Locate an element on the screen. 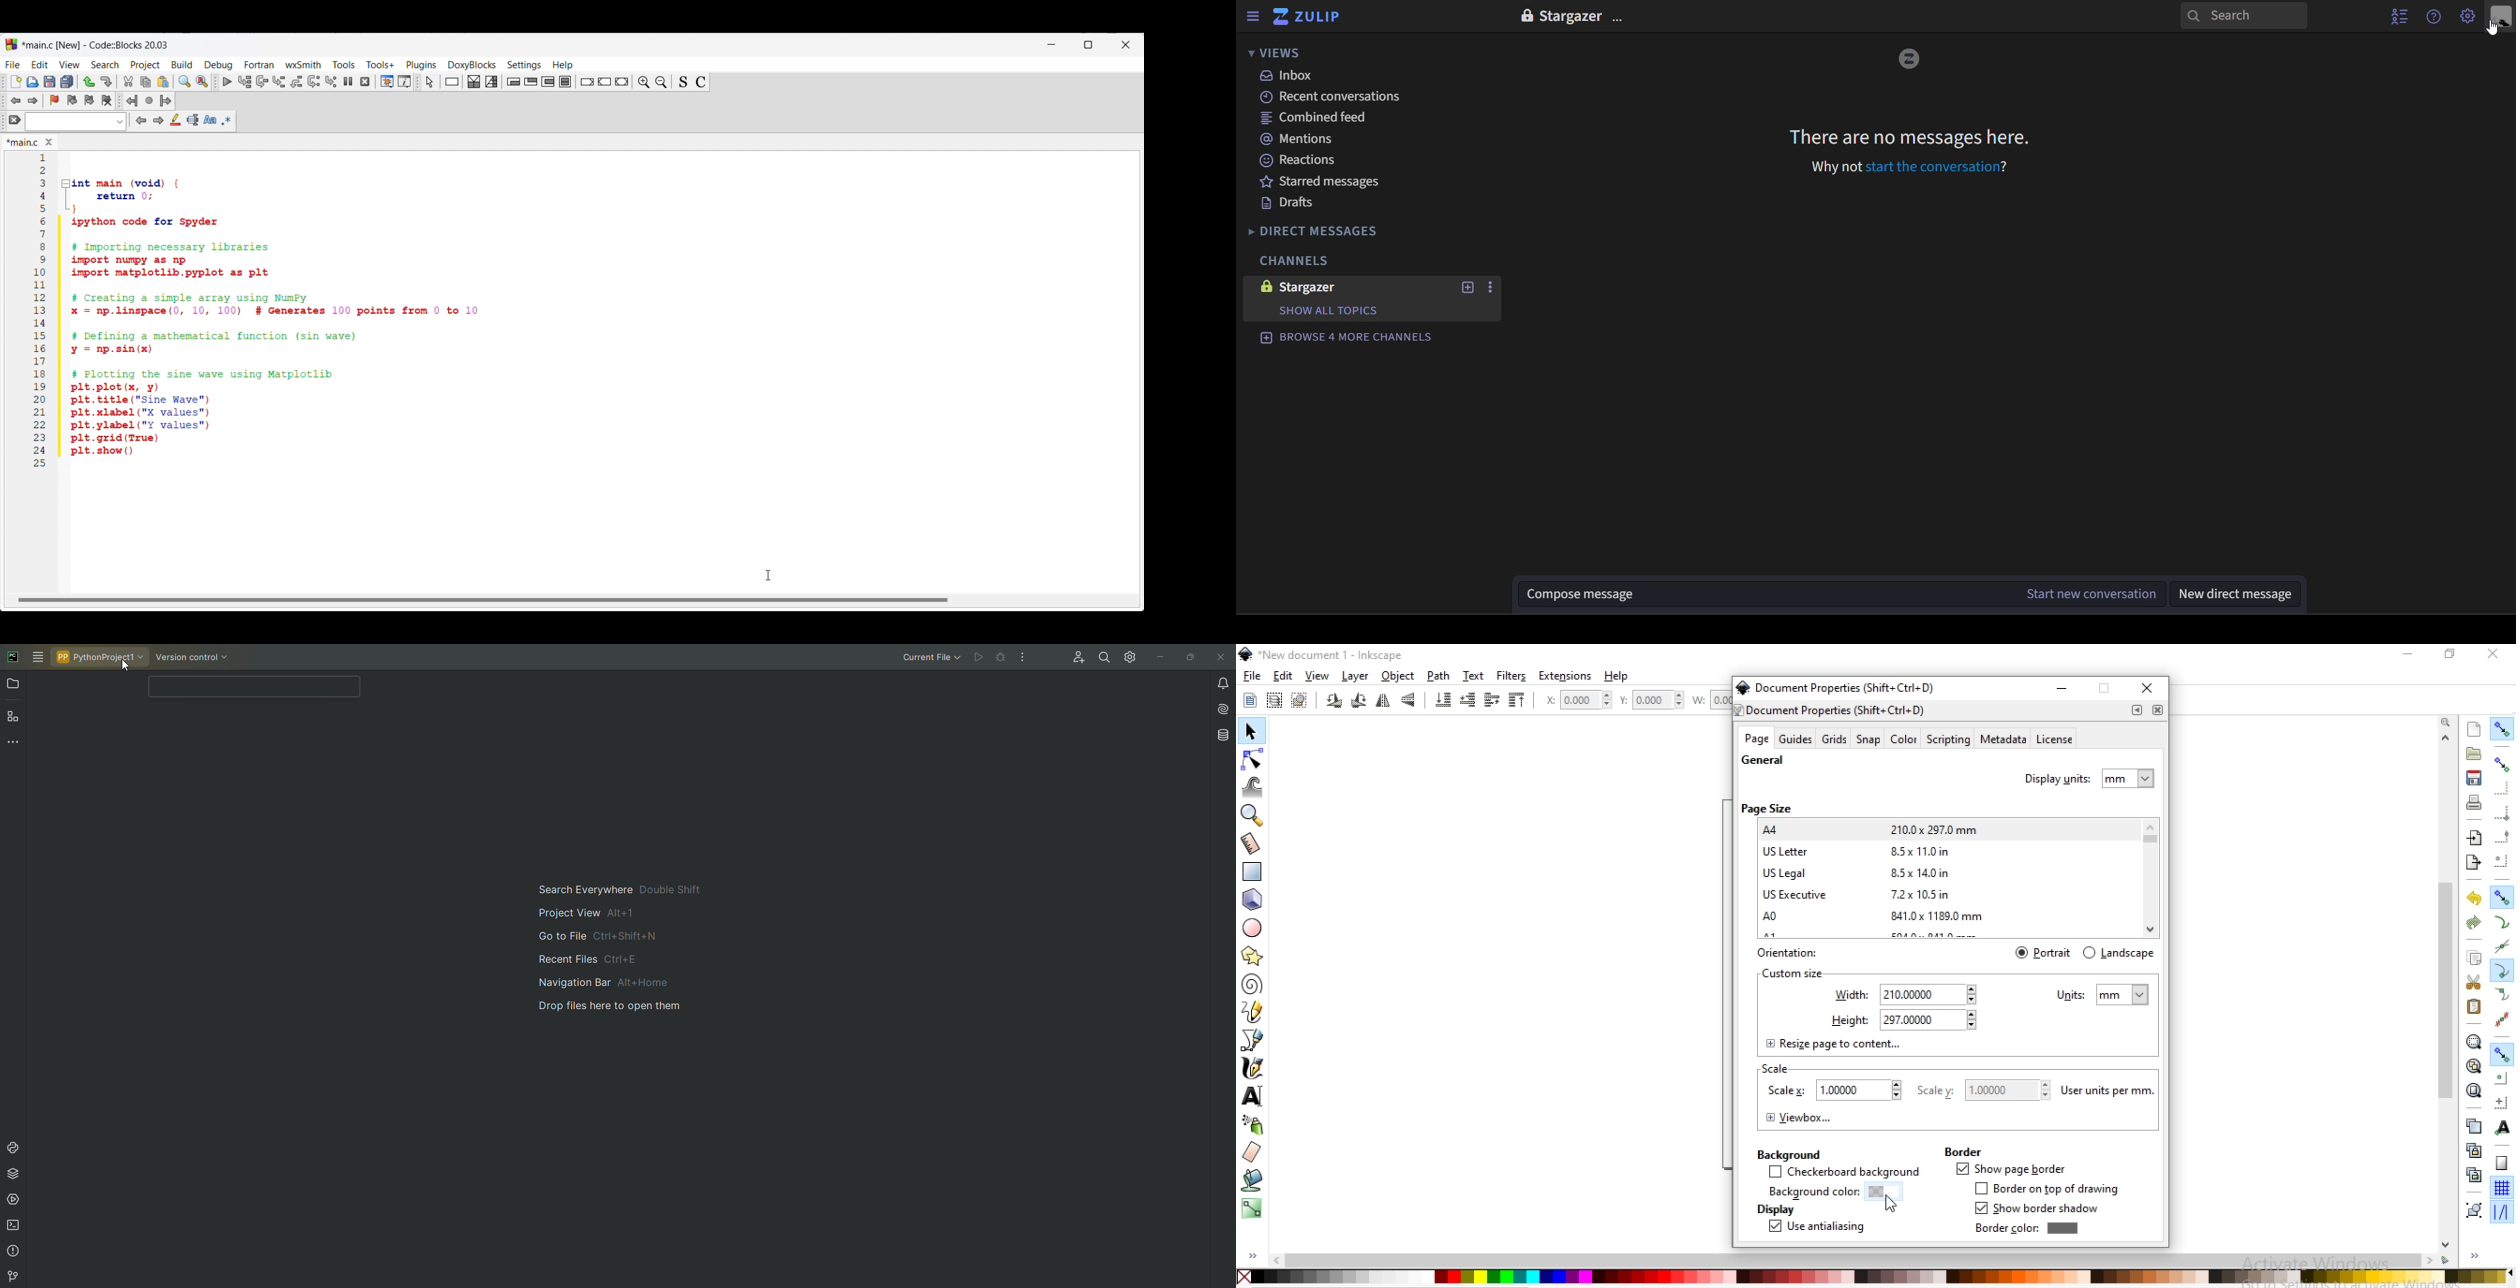 This screenshot has width=2520, height=1288. Highlight is located at coordinates (175, 119).